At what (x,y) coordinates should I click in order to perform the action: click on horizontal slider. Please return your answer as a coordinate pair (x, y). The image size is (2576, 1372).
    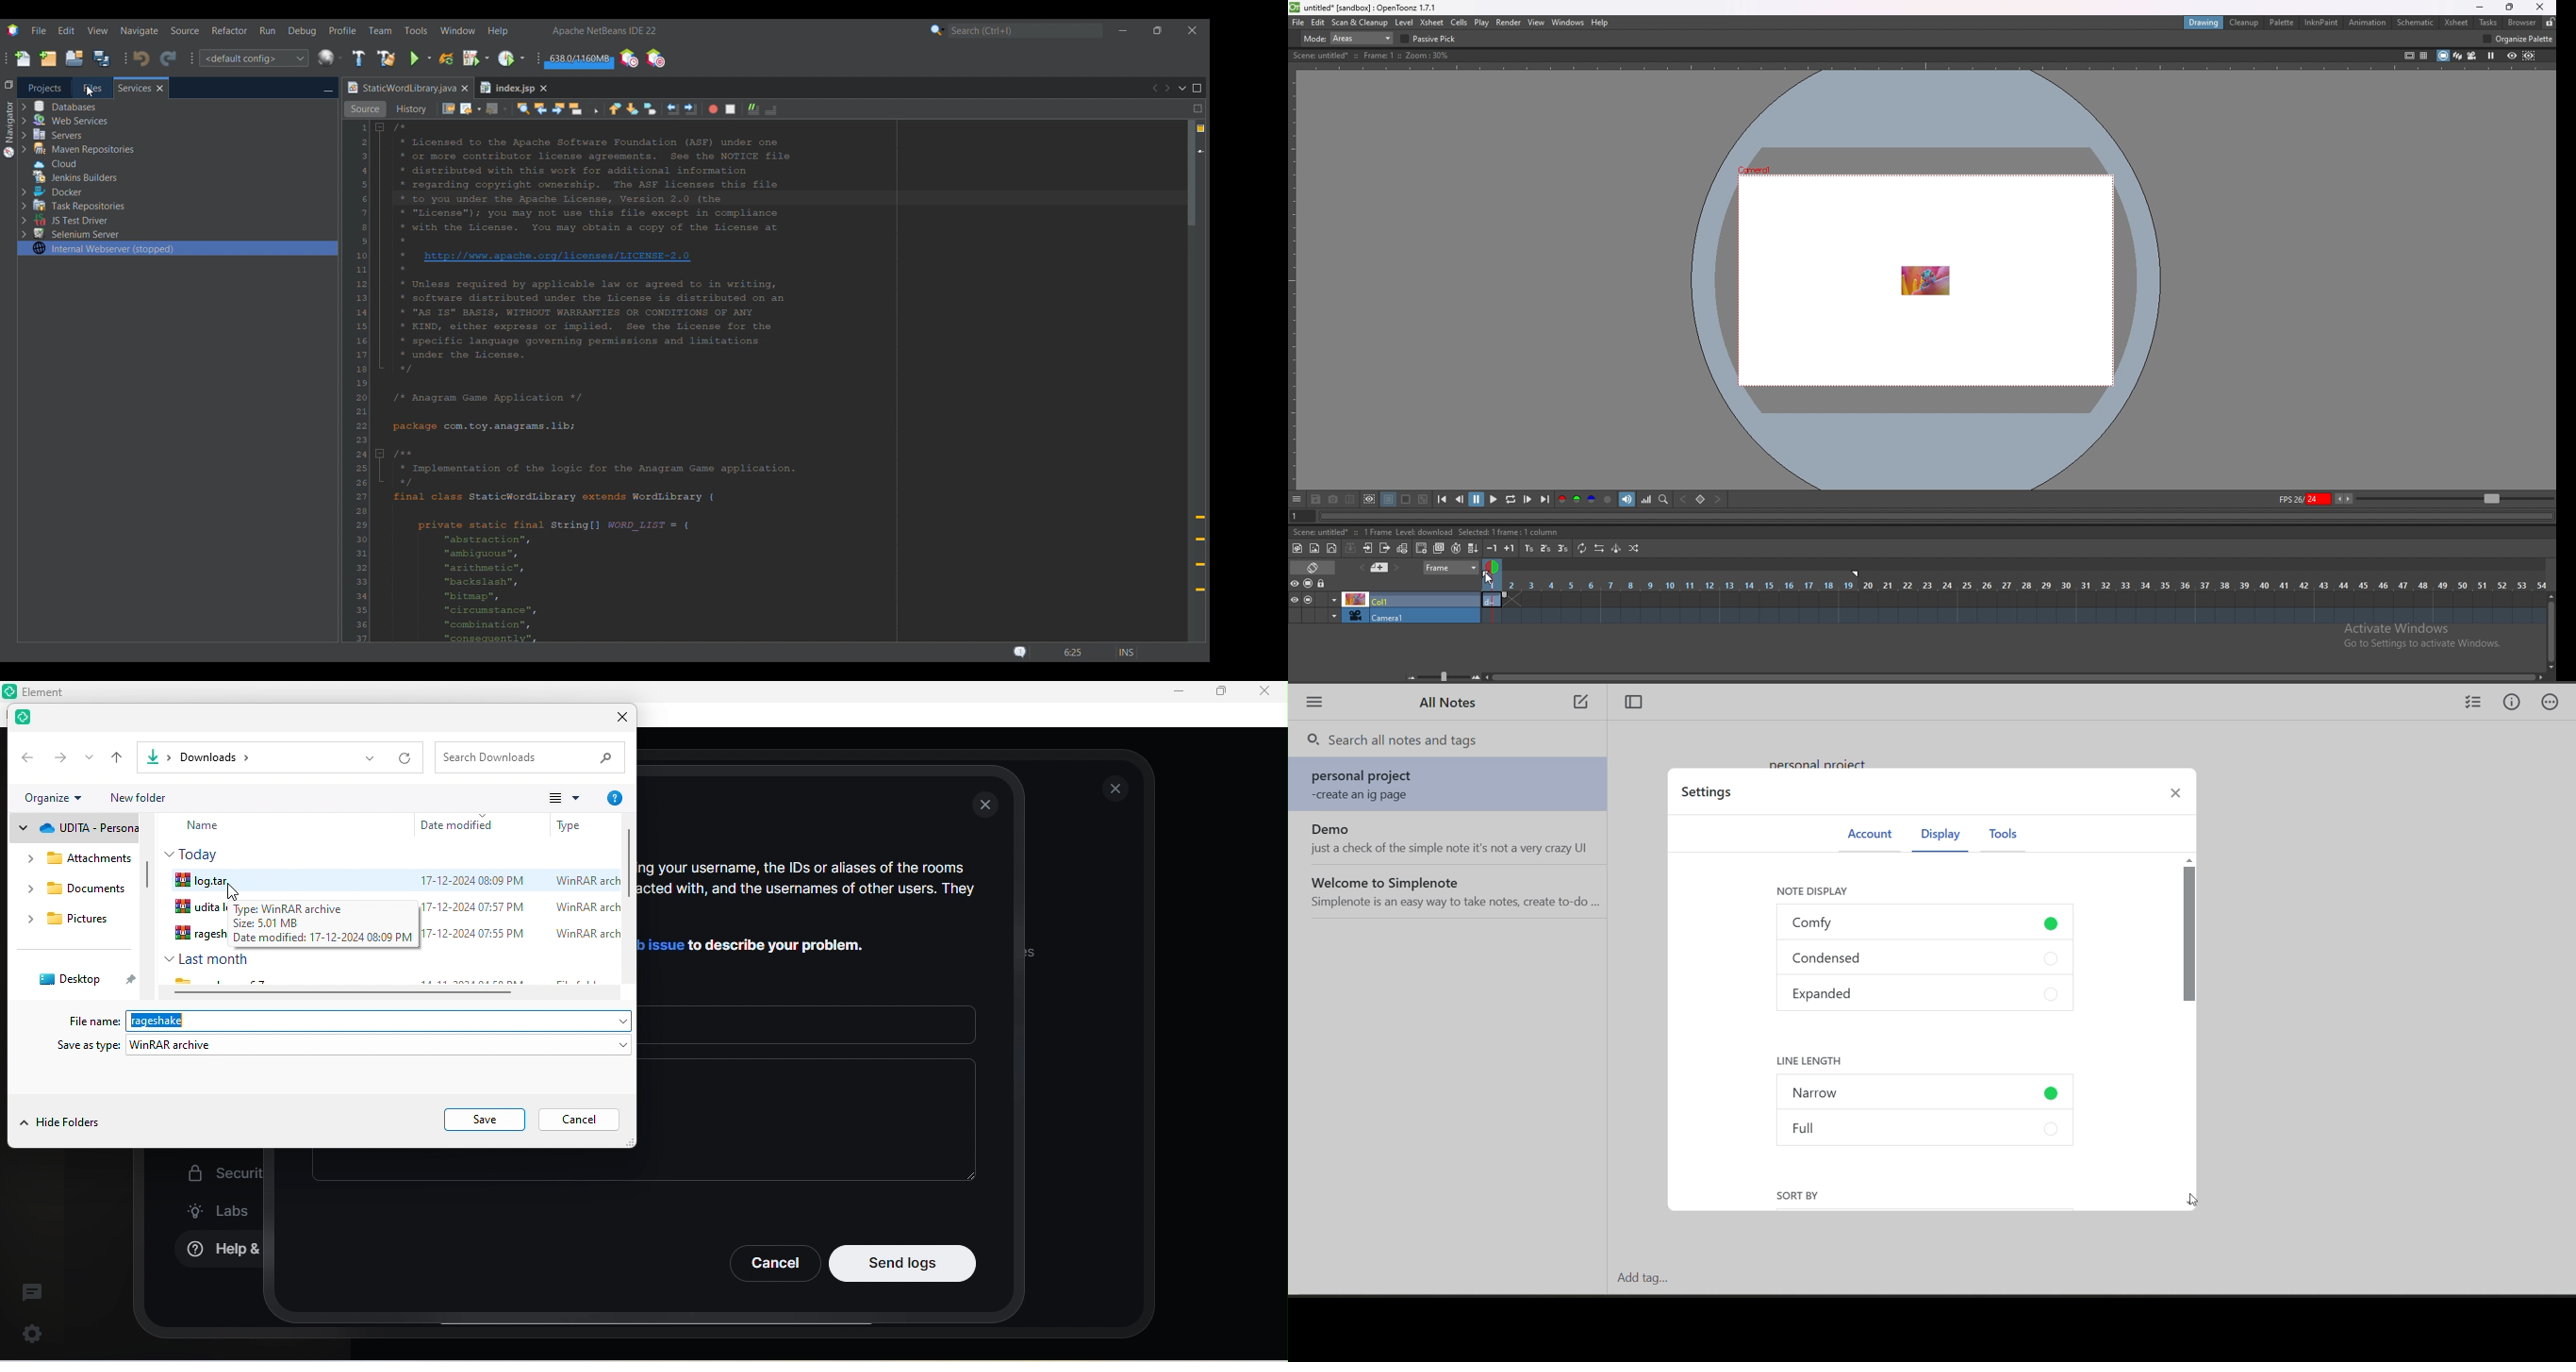
    Looking at the image, I should click on (395, 993).